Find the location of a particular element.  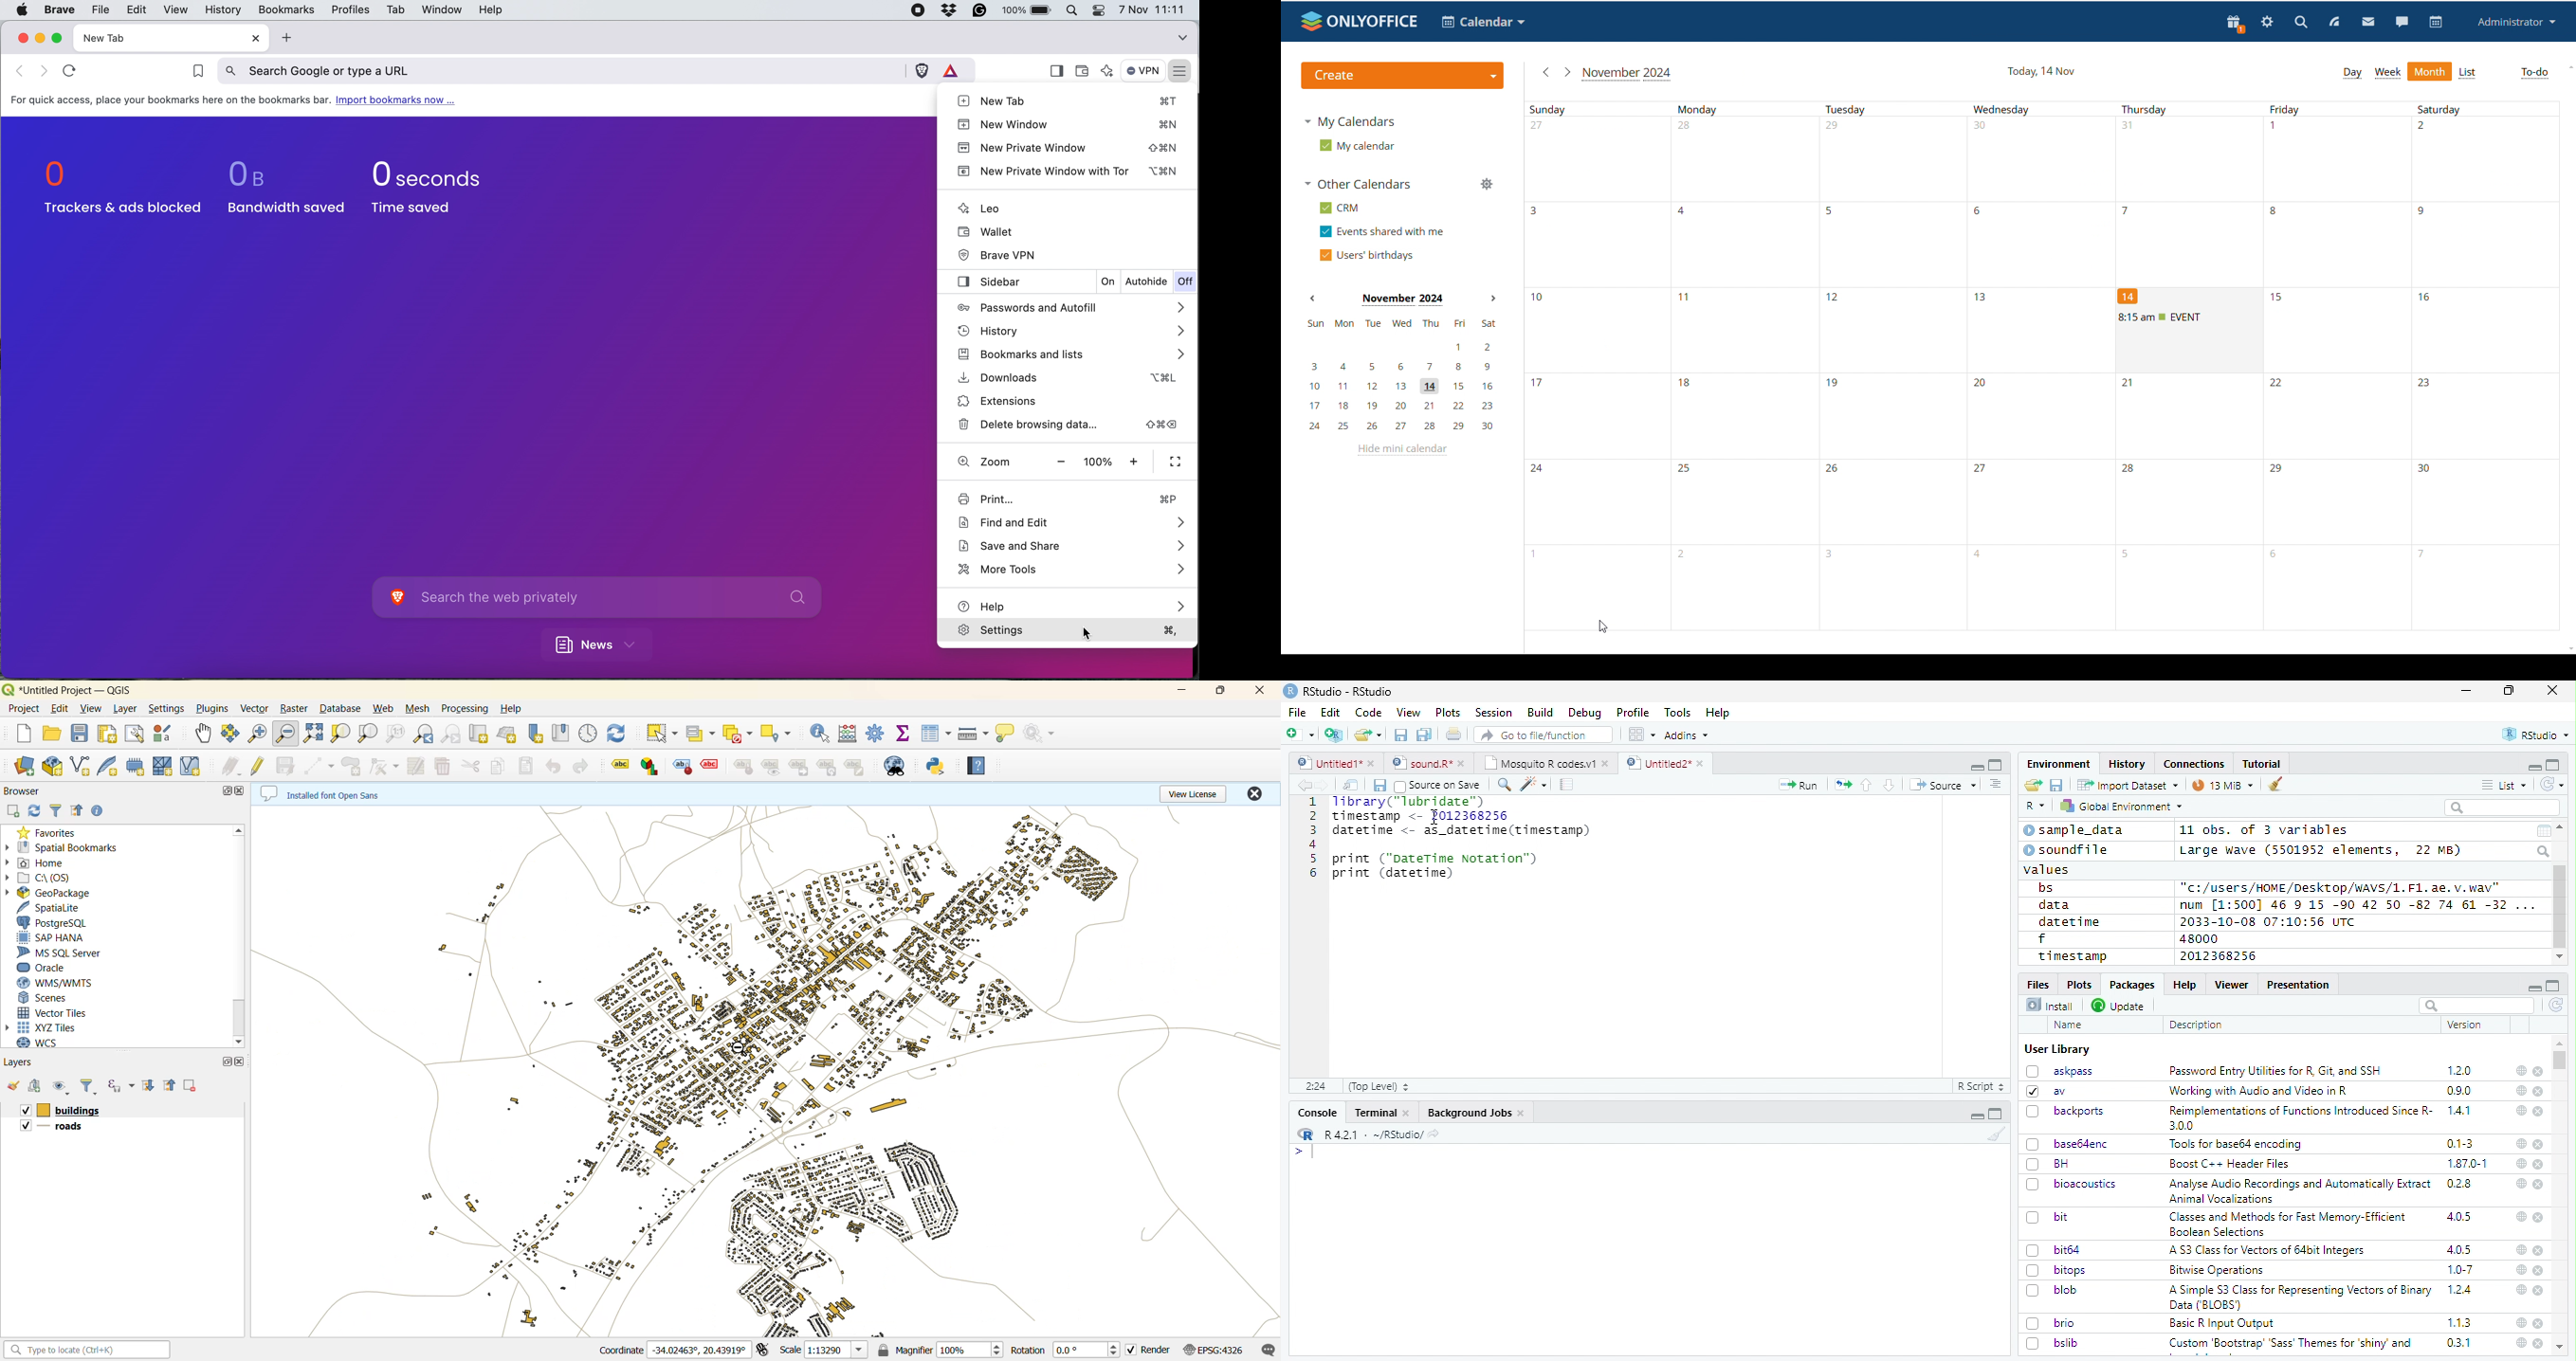

create is located at coordinates (1402, 75).